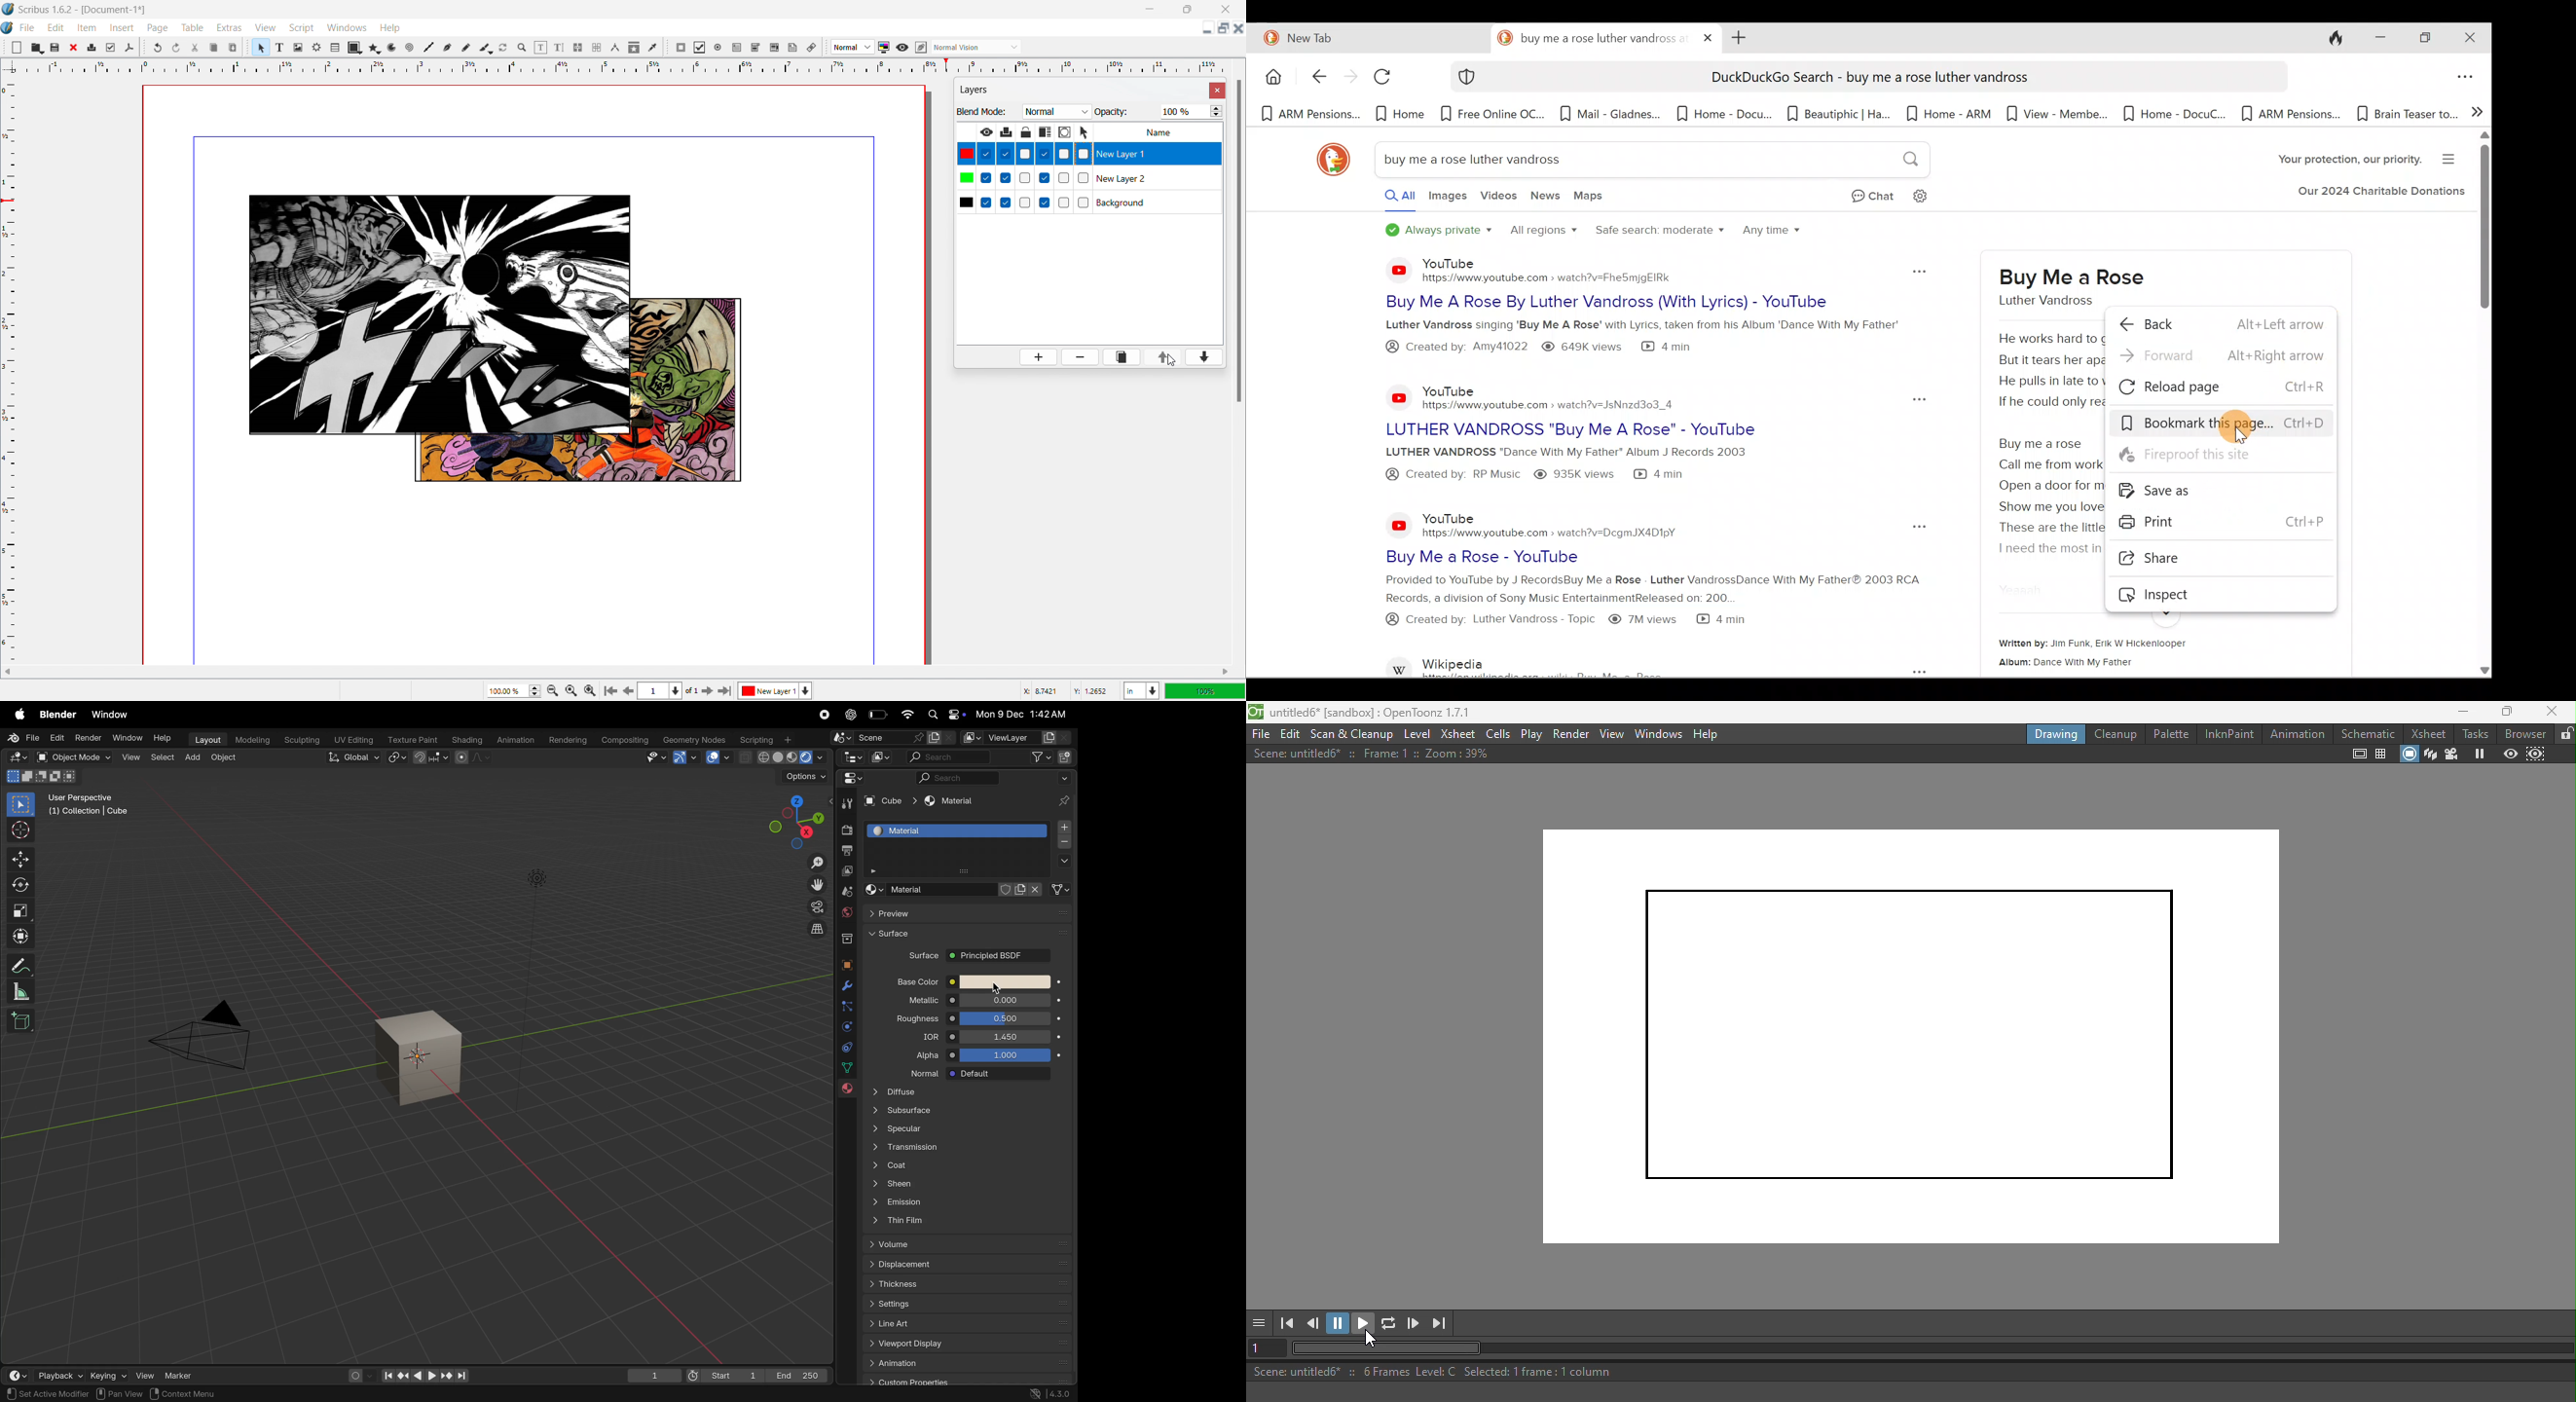 The width and height of the screenshot is (2576, 1428). Describe the element at coordinates (846, 935) in the screenshot. I see `colection` at that location.